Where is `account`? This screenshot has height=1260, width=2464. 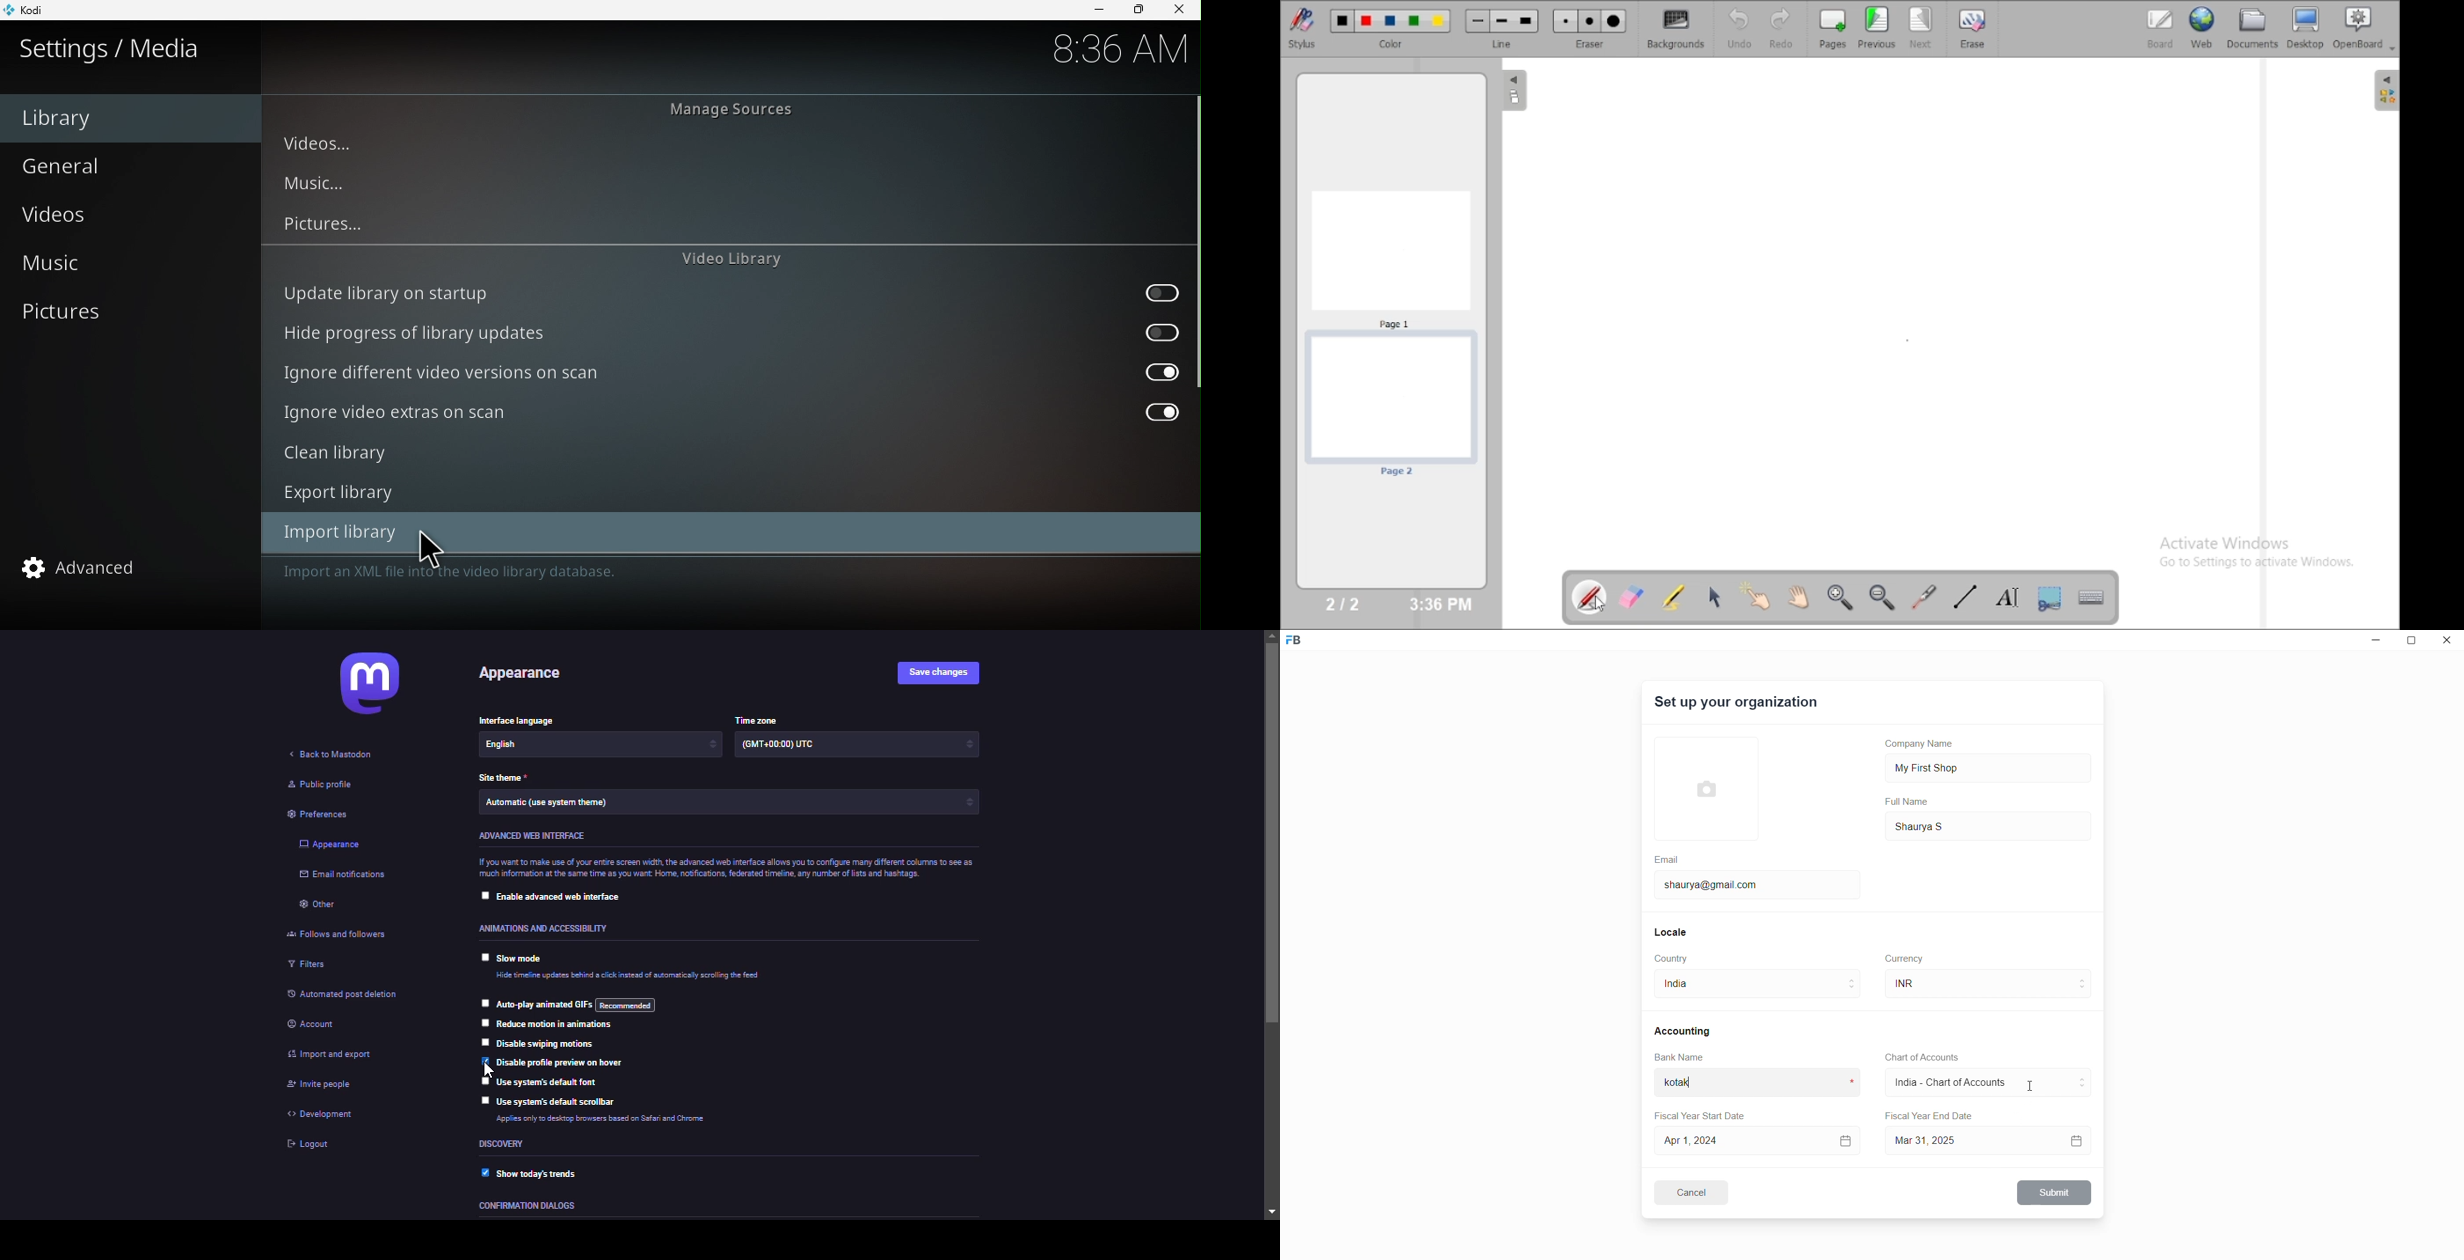
account is located at coordinates (317, 1022).